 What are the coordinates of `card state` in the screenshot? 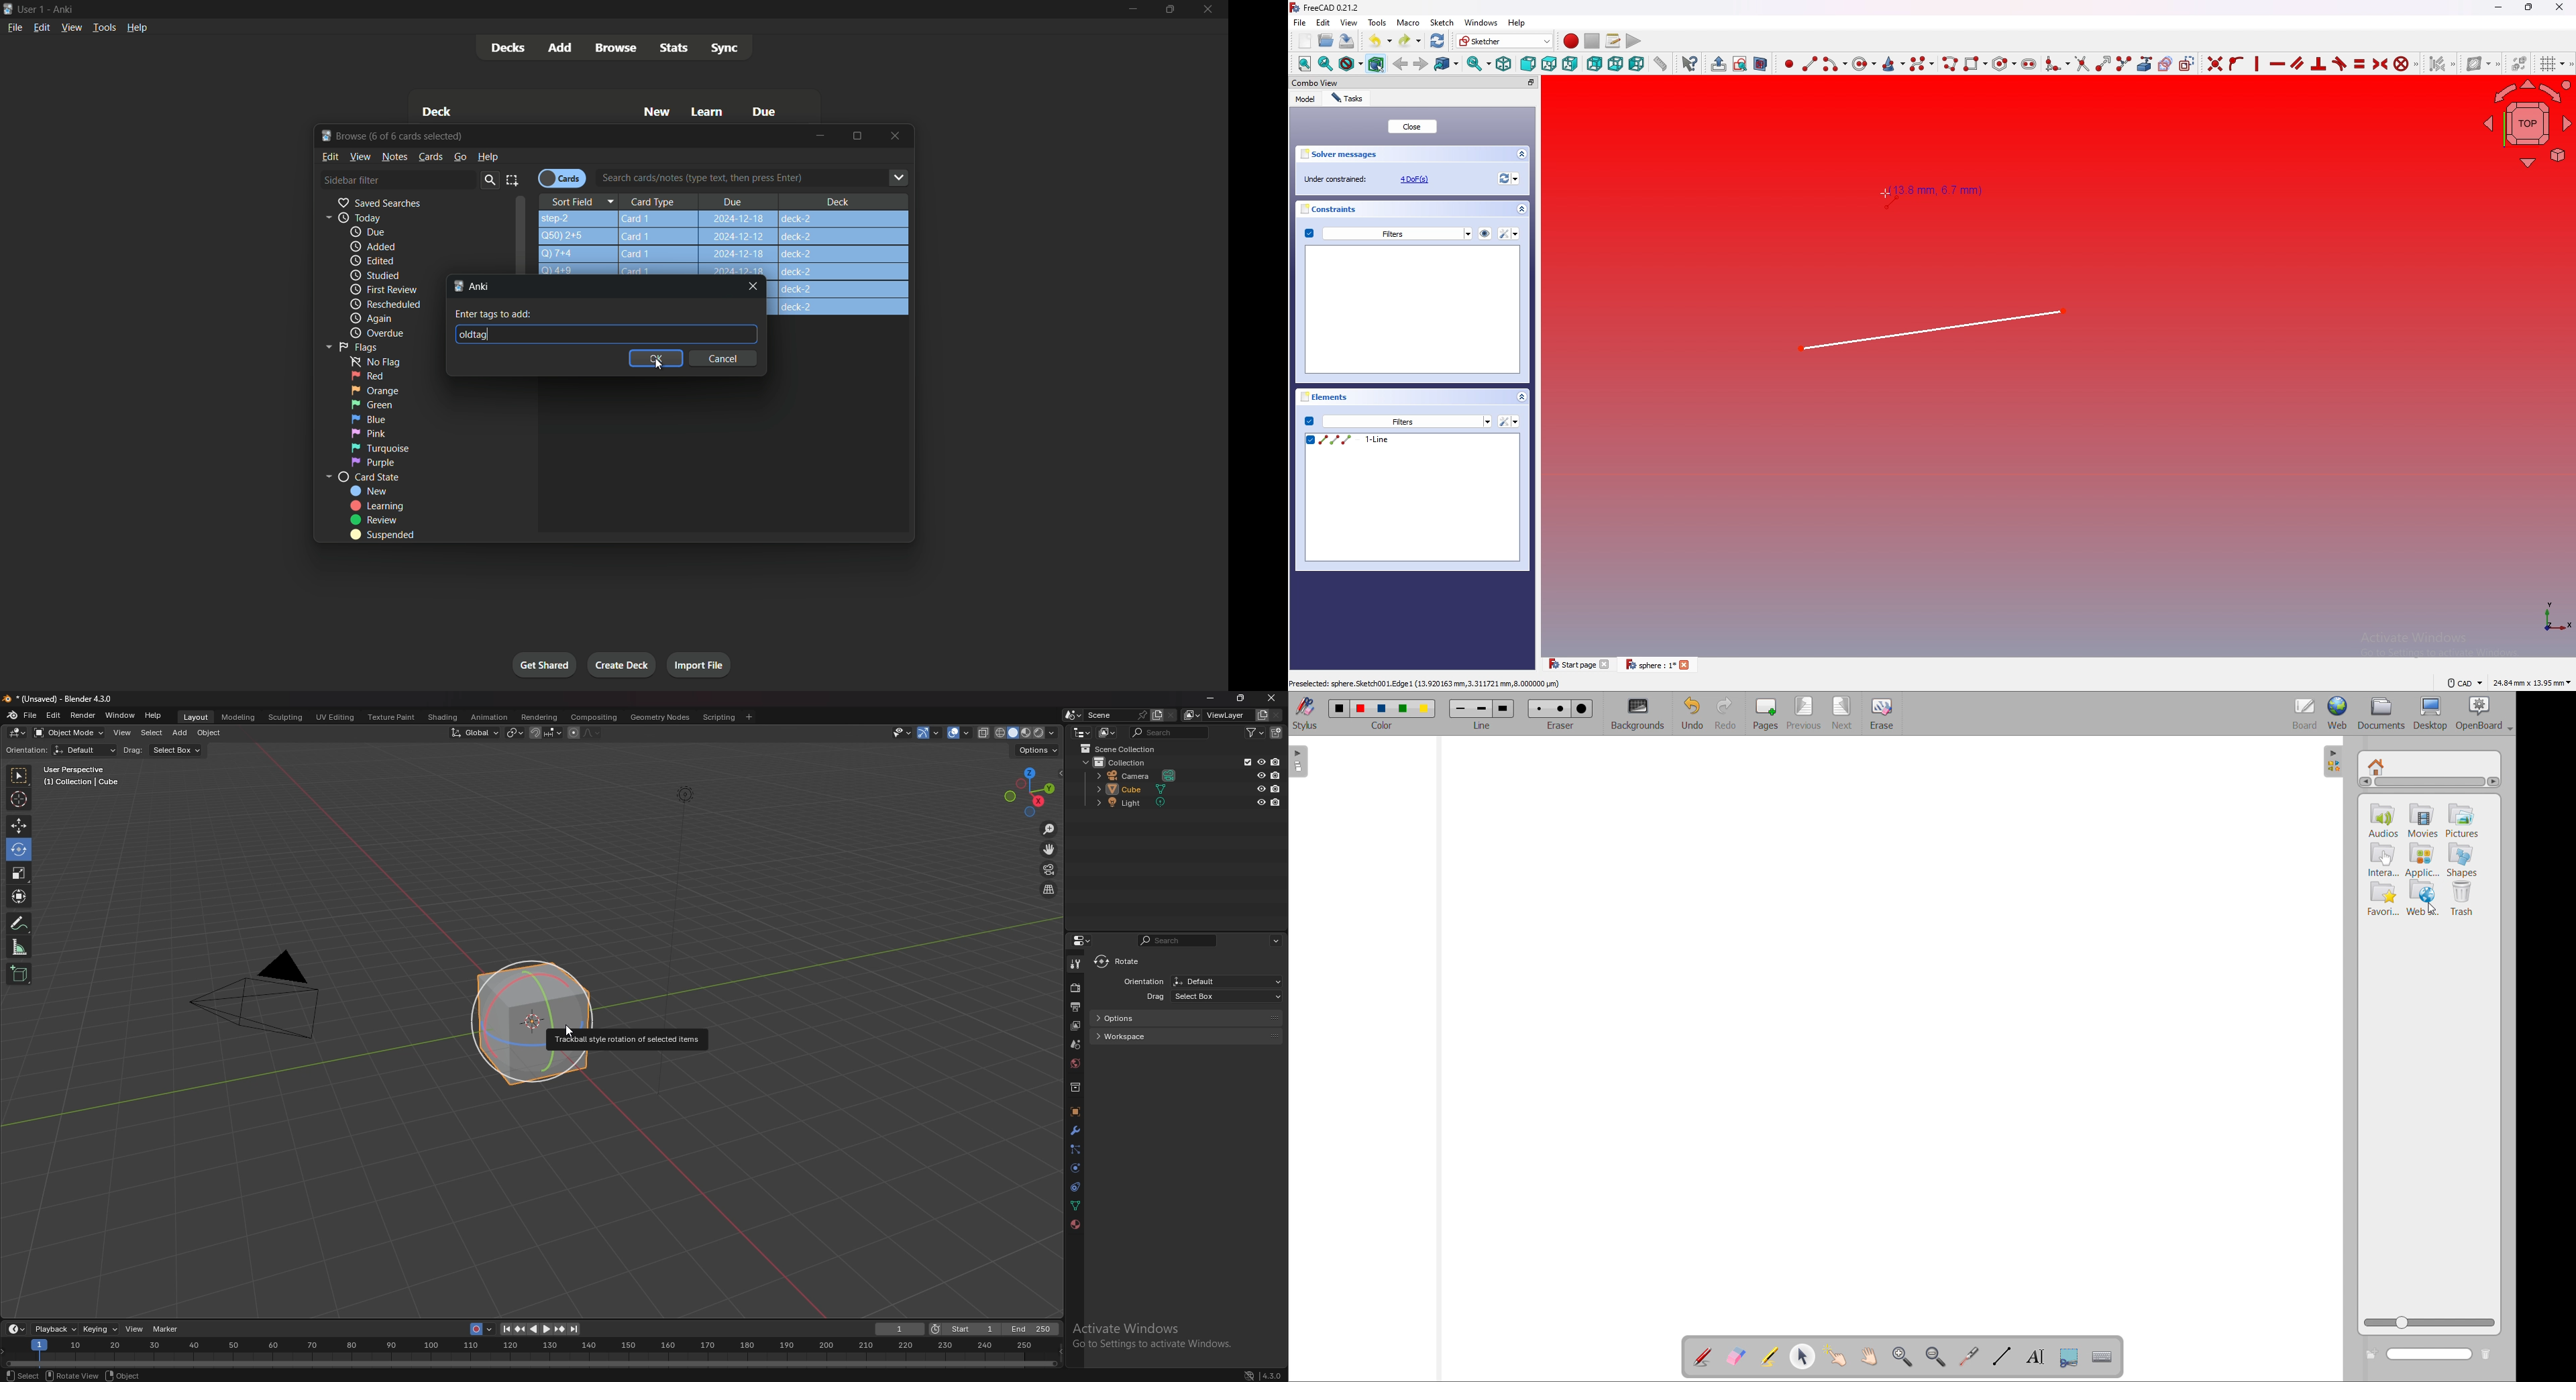 It's located at (362, 478).